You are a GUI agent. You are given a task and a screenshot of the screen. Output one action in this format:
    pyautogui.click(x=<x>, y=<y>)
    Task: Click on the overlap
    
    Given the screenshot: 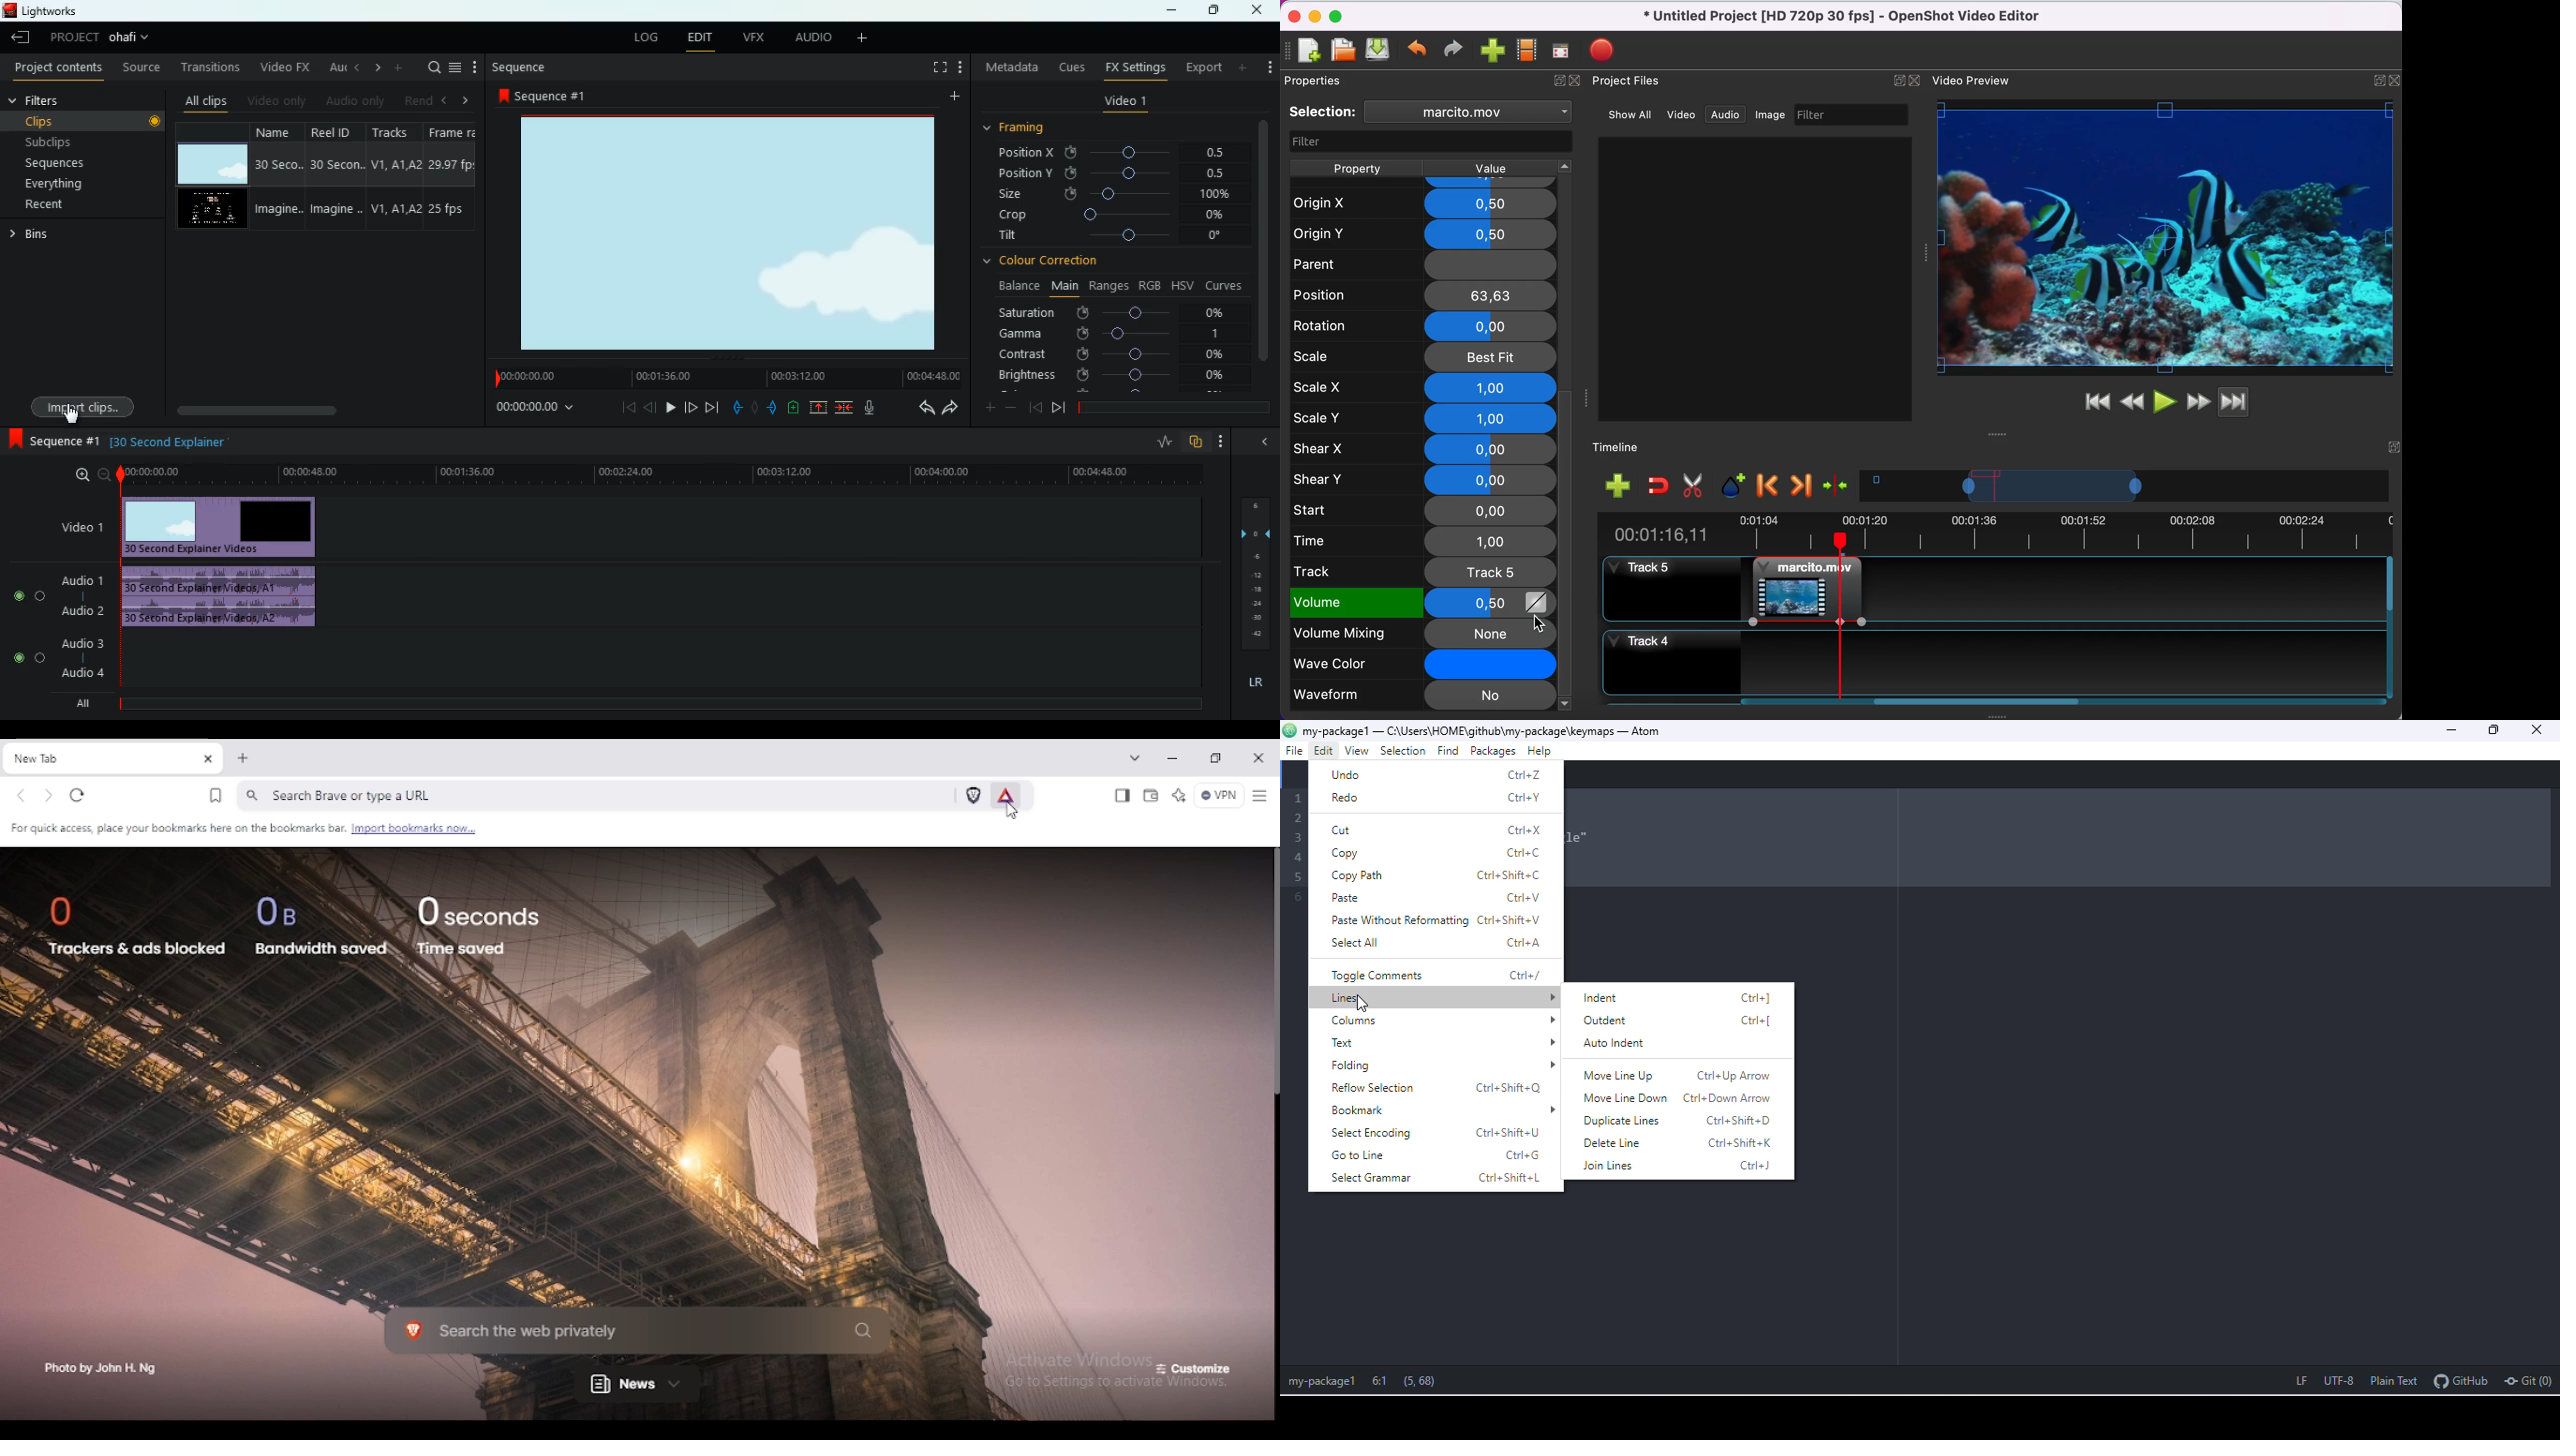 What is the action you would take?
    pyautogui.click(x=1196, y=443)
    